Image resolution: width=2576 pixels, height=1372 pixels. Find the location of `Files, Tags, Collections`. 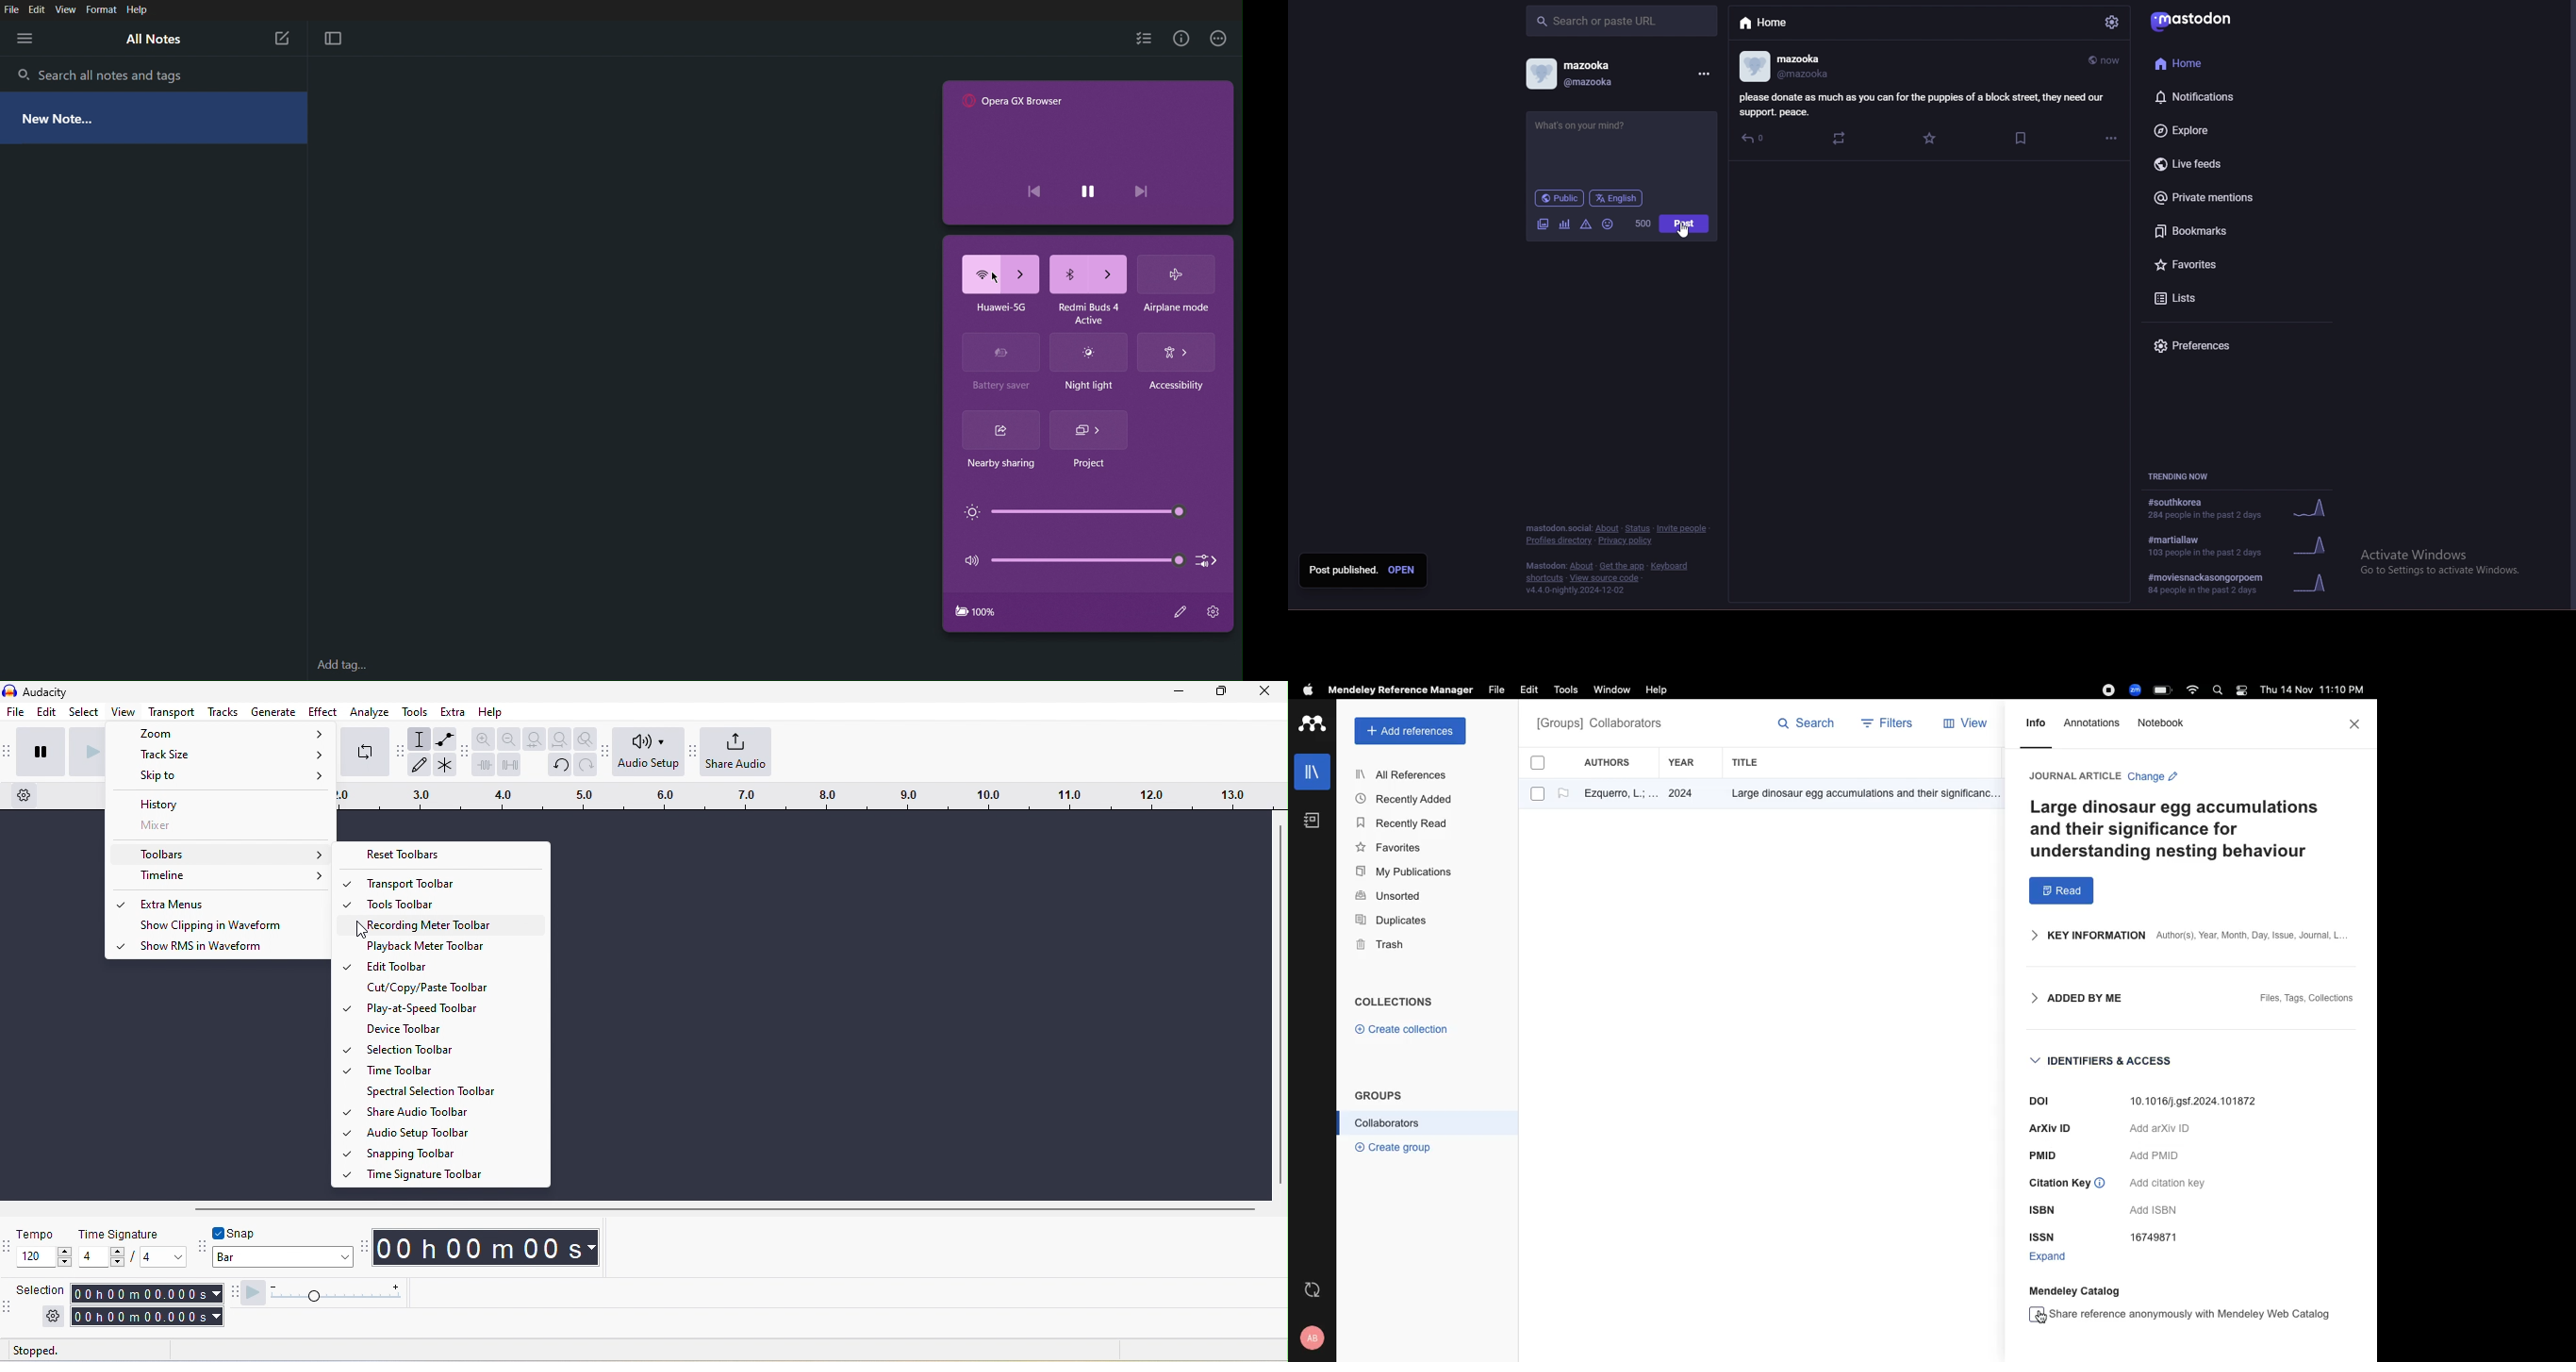

Files, Tags, Collections is located at coordinates (2308, 1000).